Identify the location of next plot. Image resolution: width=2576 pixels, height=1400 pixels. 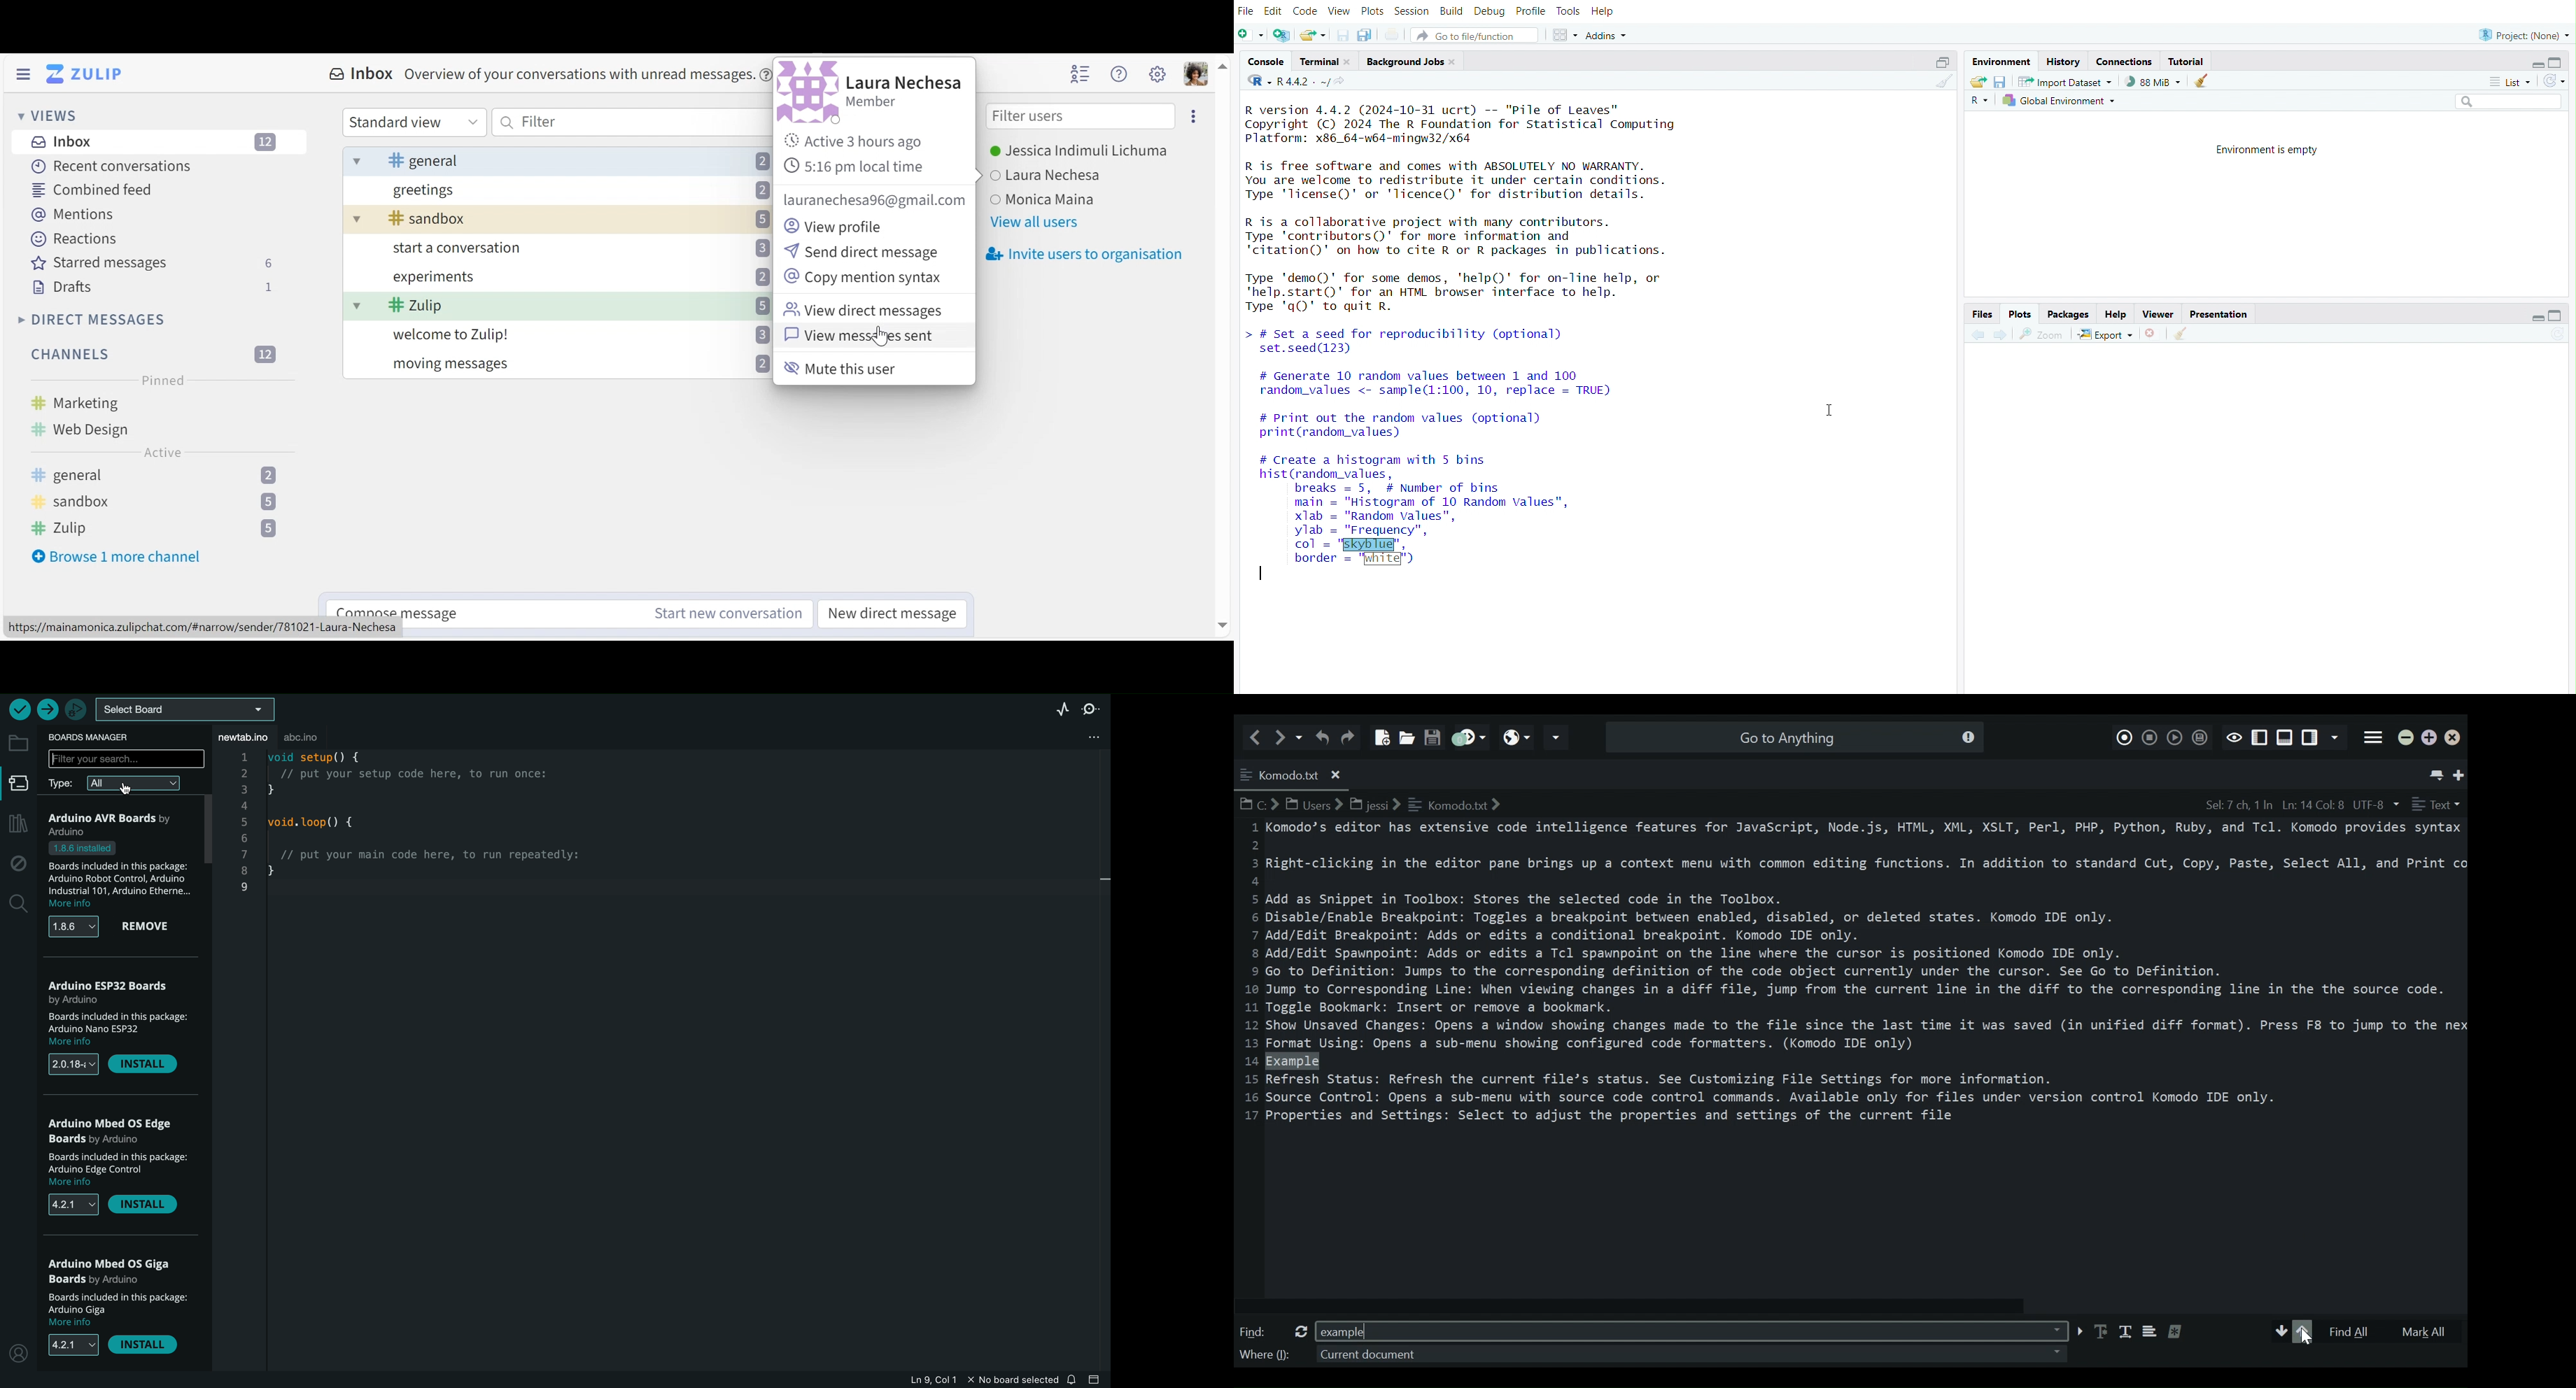
(1999, 335).